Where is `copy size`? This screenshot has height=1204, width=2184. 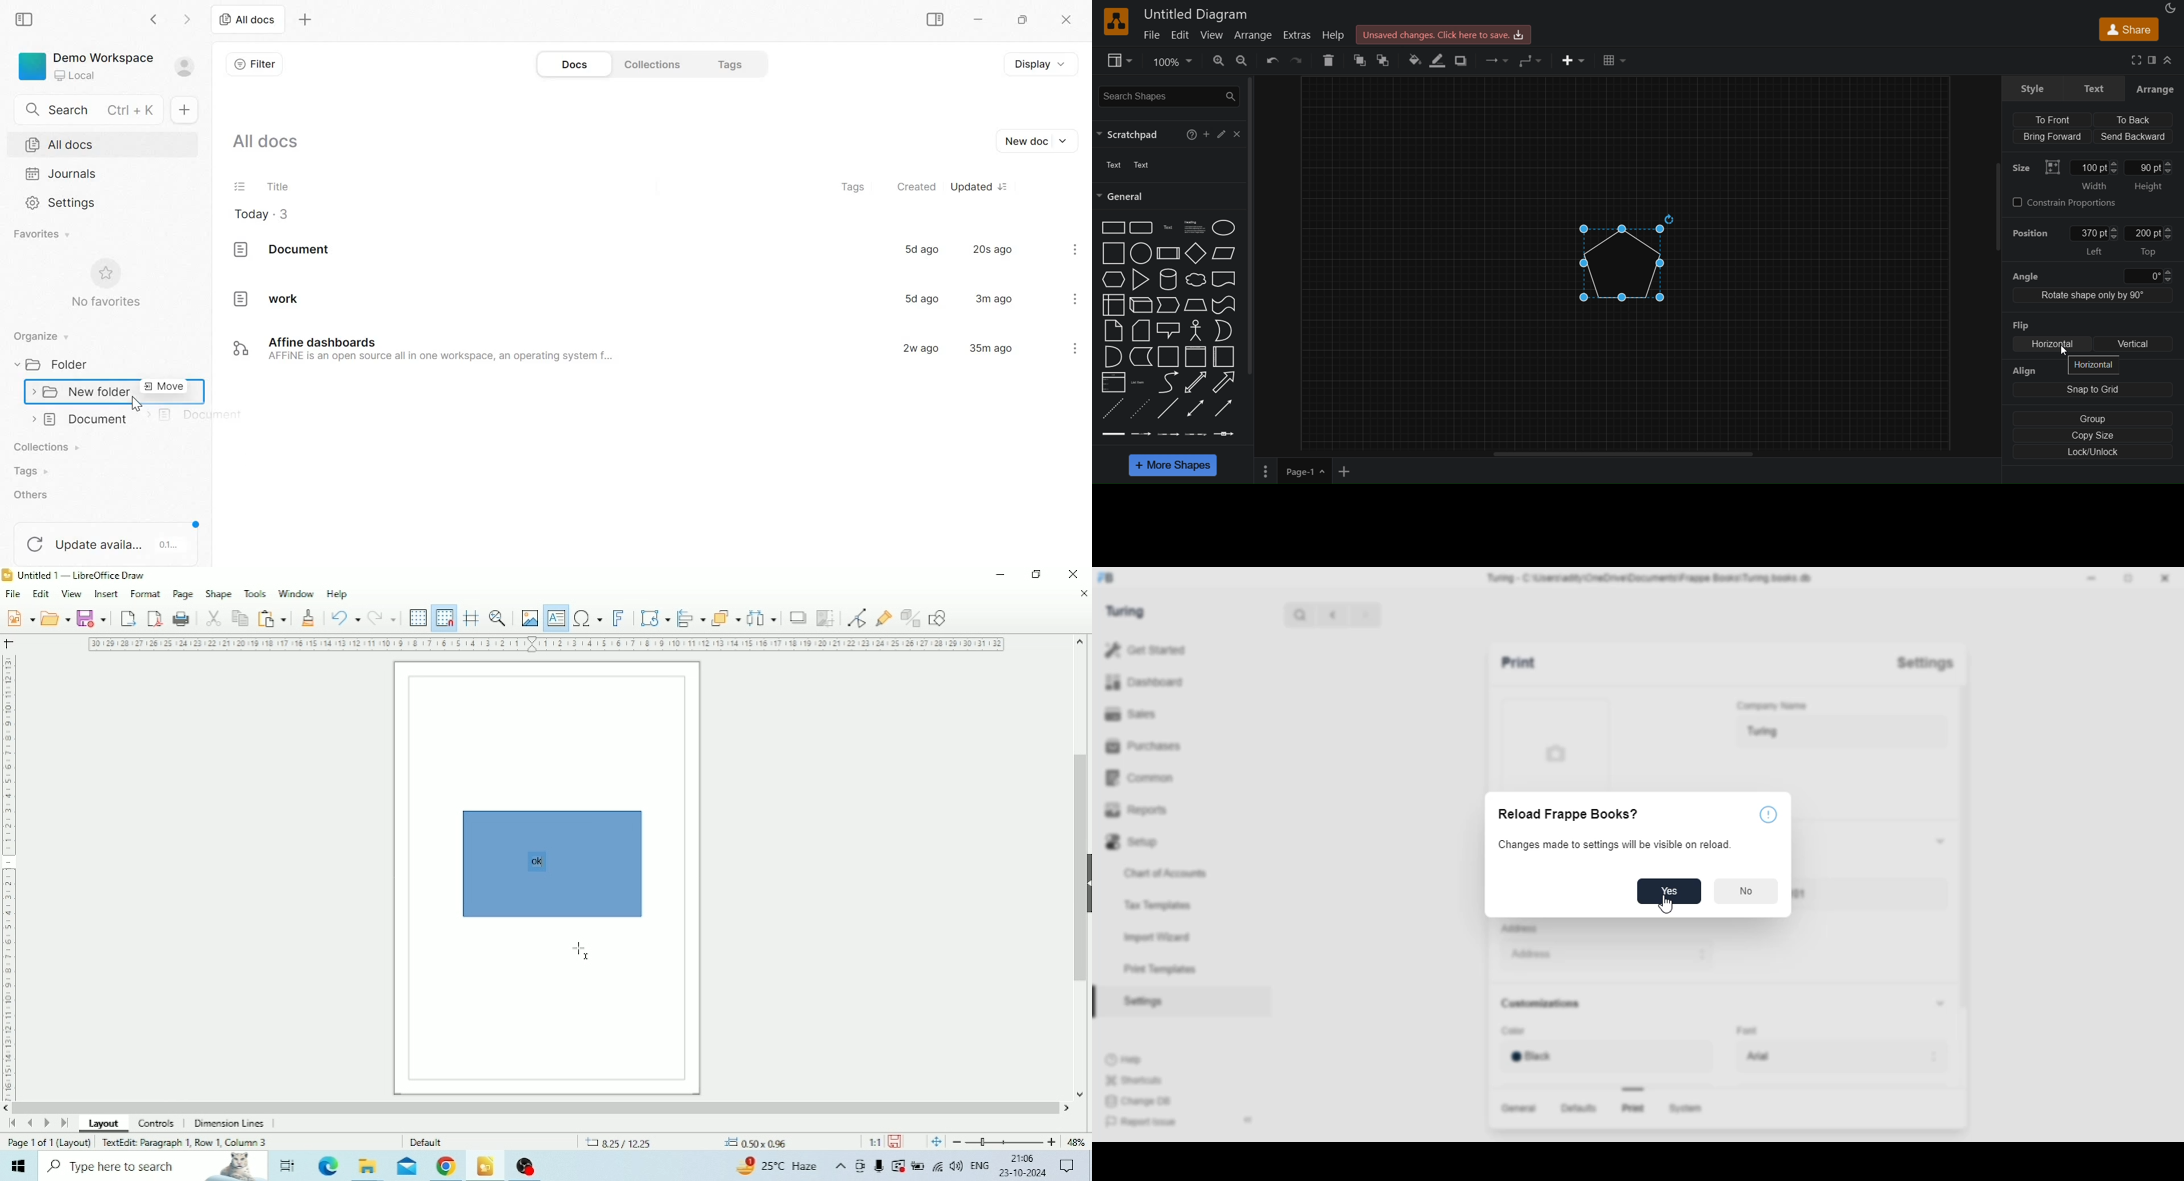
copy size is located at coordinates (2092, 436).